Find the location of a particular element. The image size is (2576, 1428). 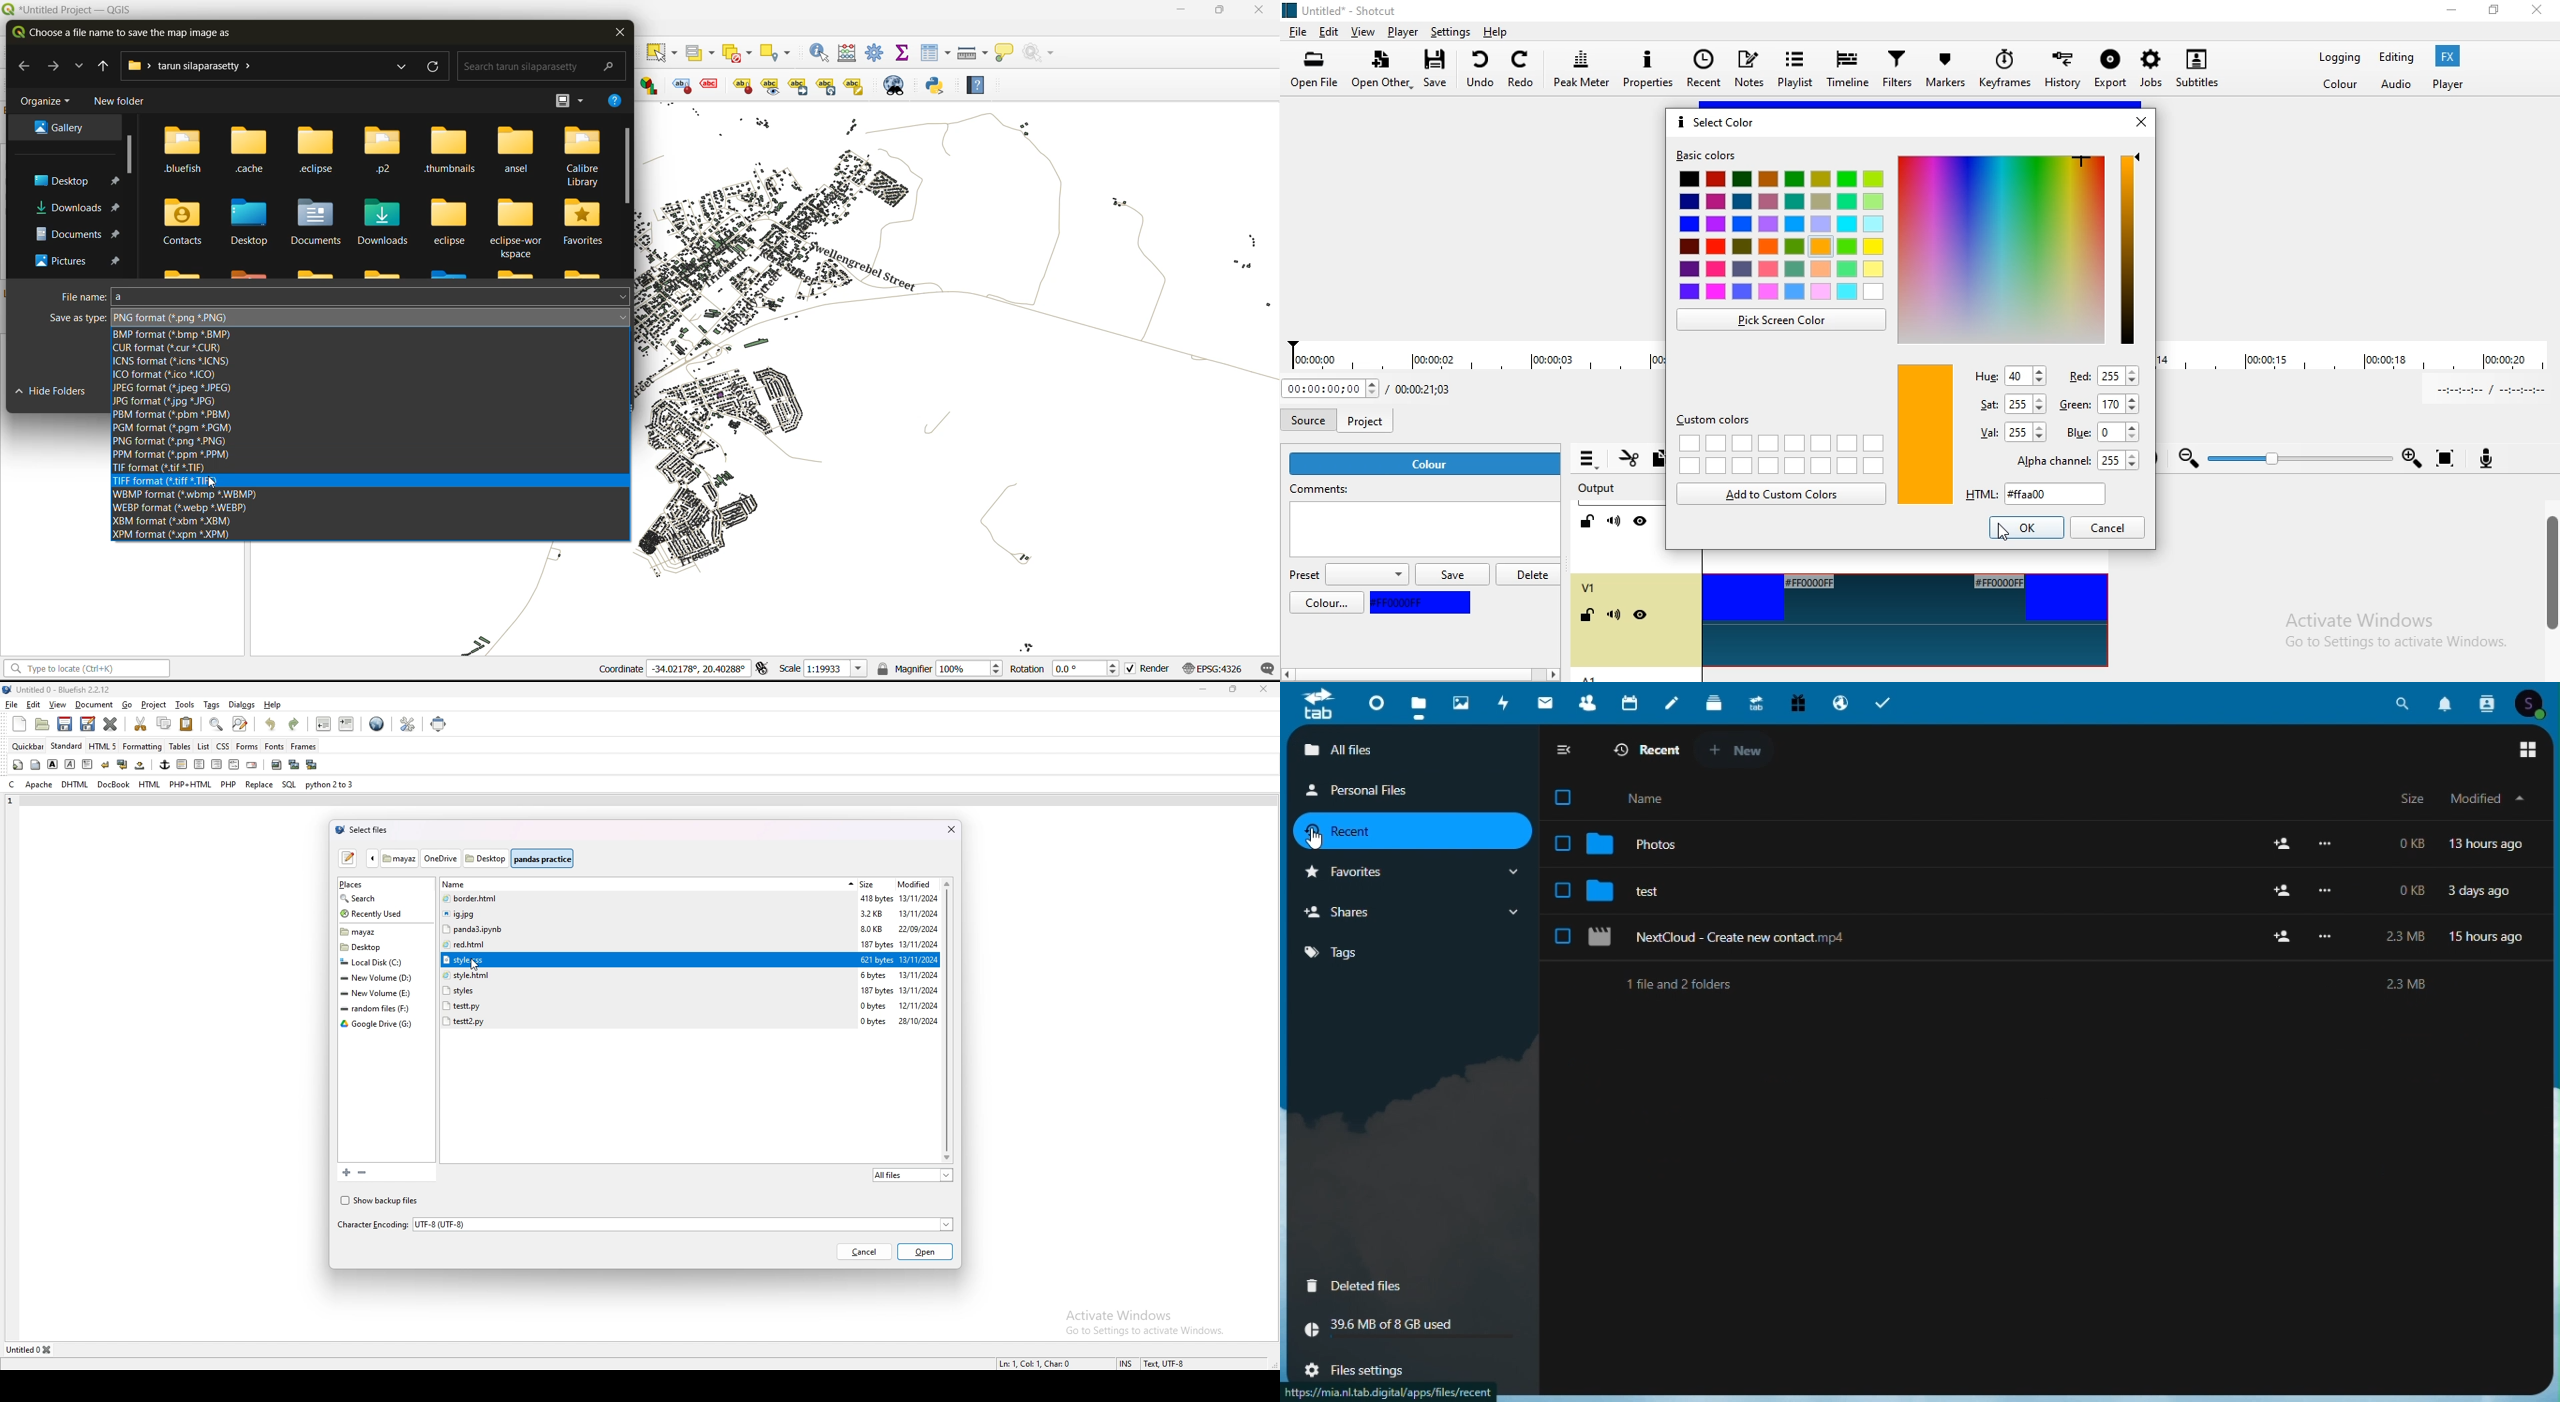

Editing is located at coordinates (2394, 56).